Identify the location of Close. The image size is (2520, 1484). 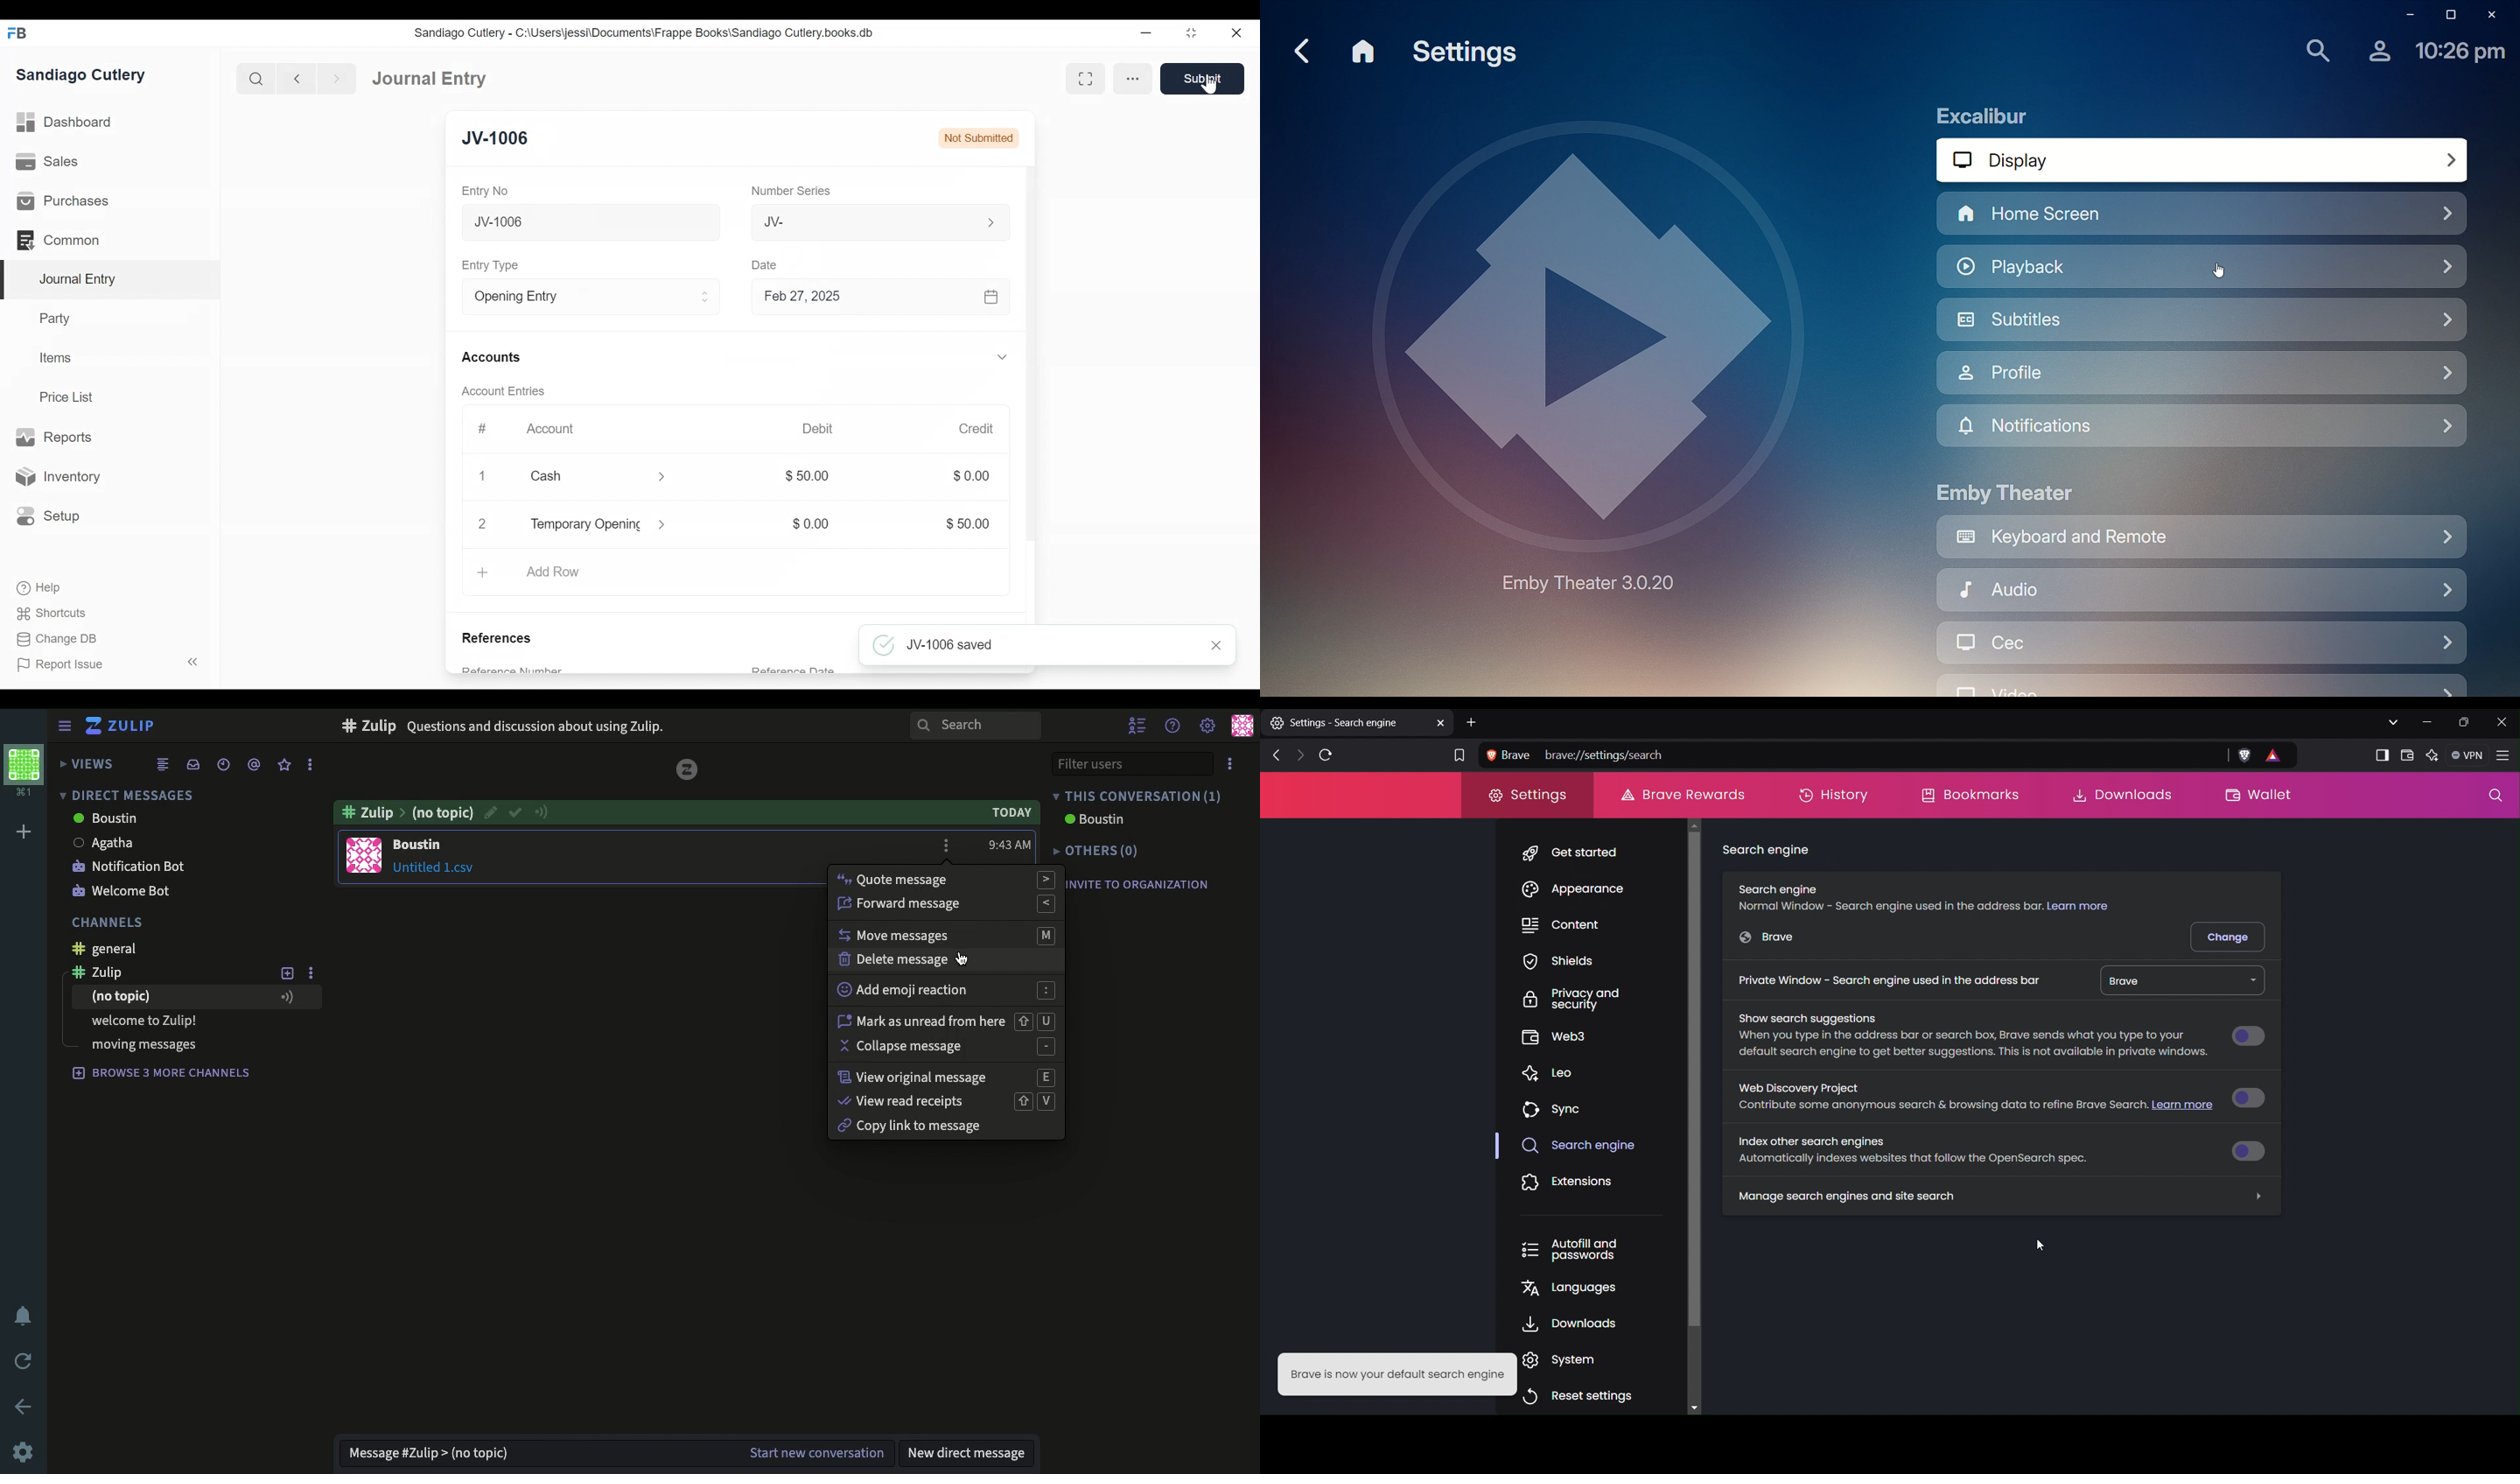
(1217, 645).